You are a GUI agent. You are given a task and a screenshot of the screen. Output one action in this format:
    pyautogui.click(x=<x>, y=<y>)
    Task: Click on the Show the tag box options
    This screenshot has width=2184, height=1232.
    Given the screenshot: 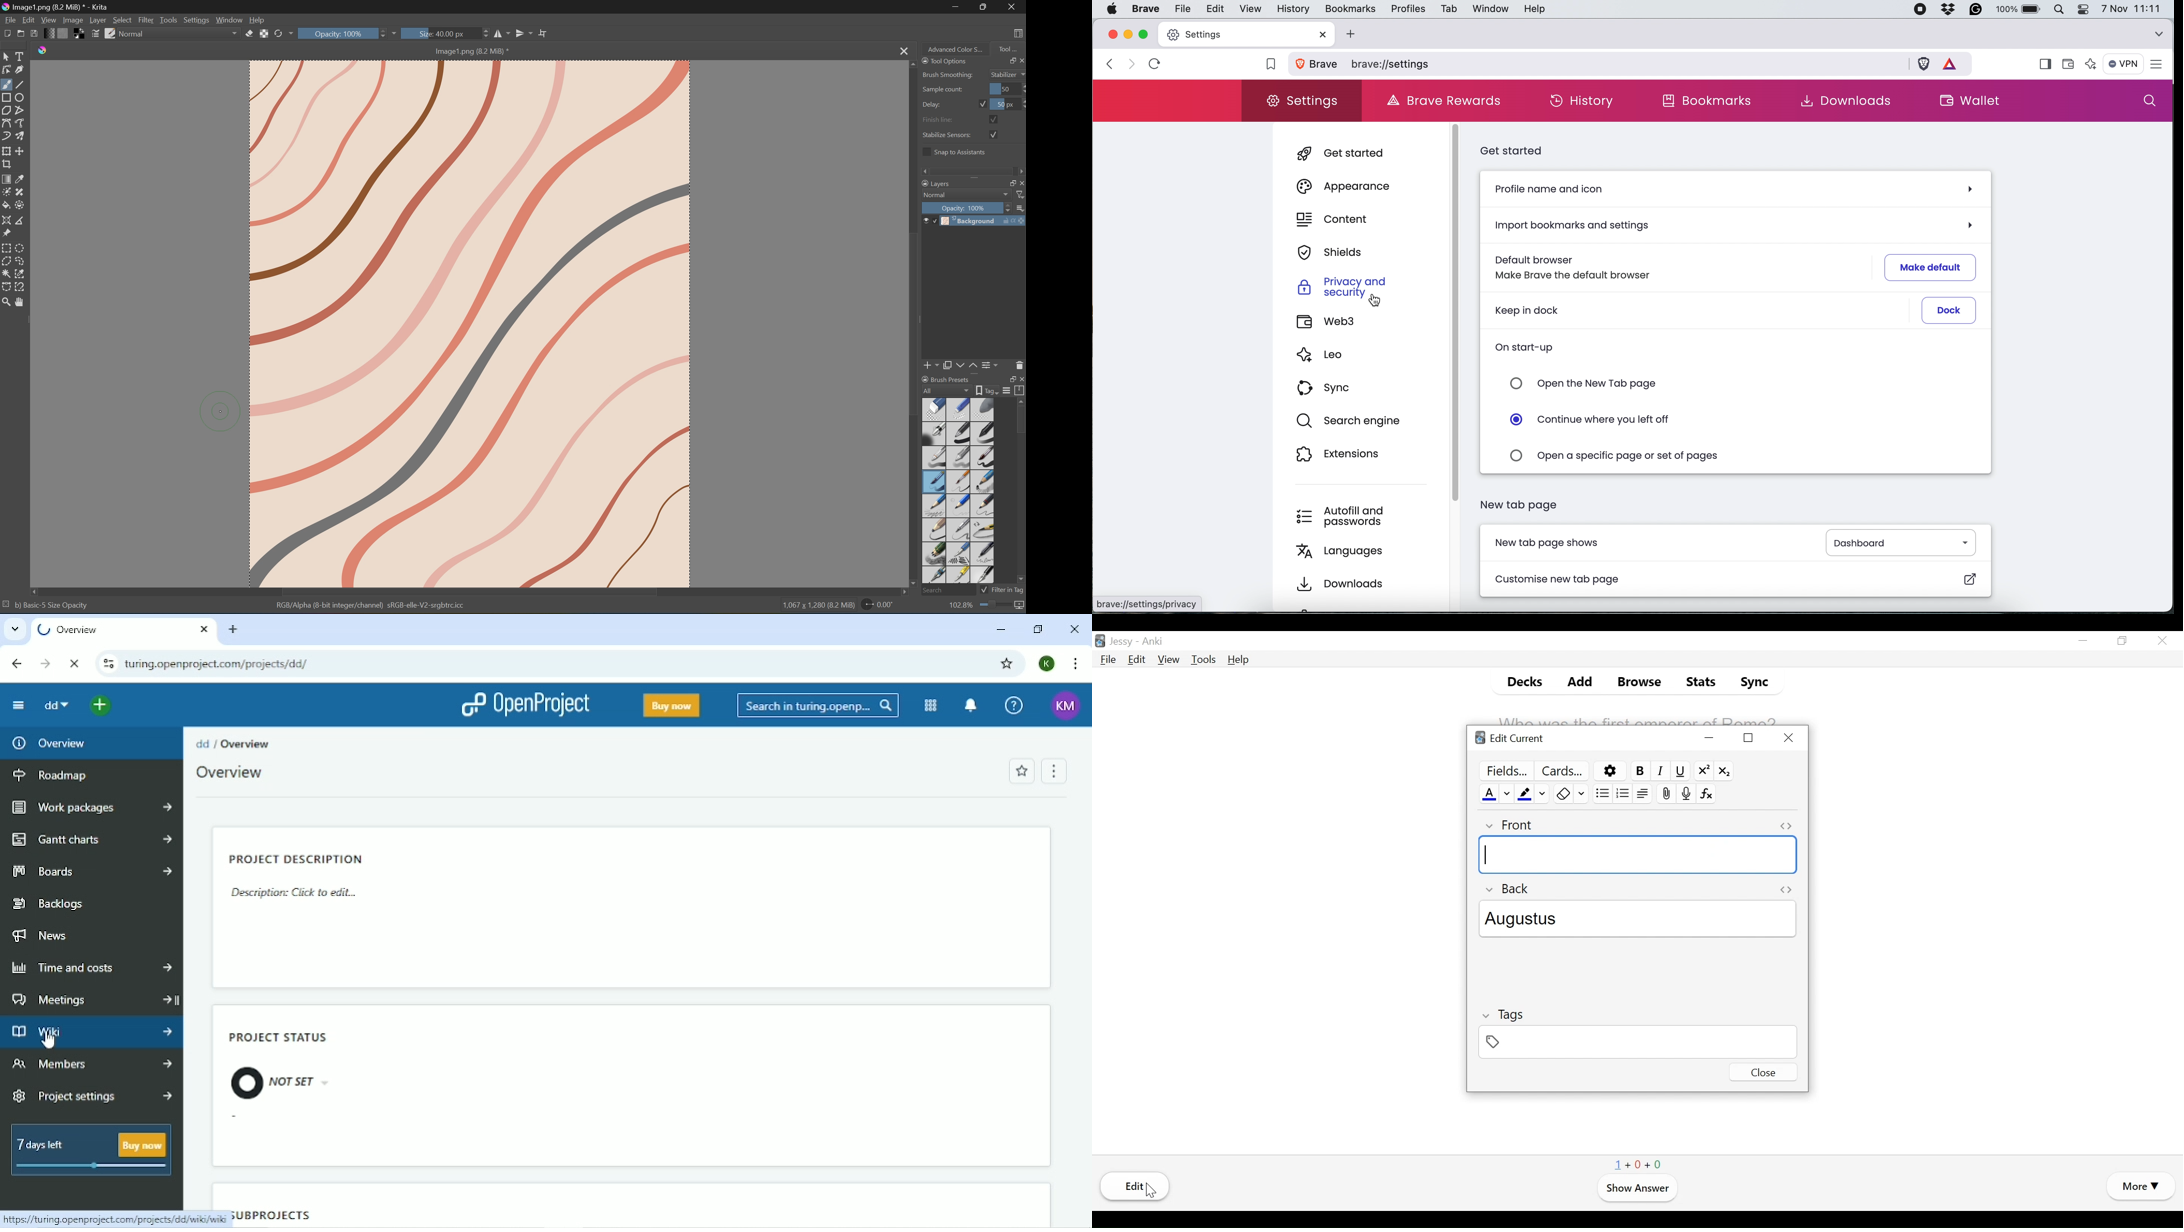 What is the action you would take?
    pyautogui.click(x=985, y=391)
    